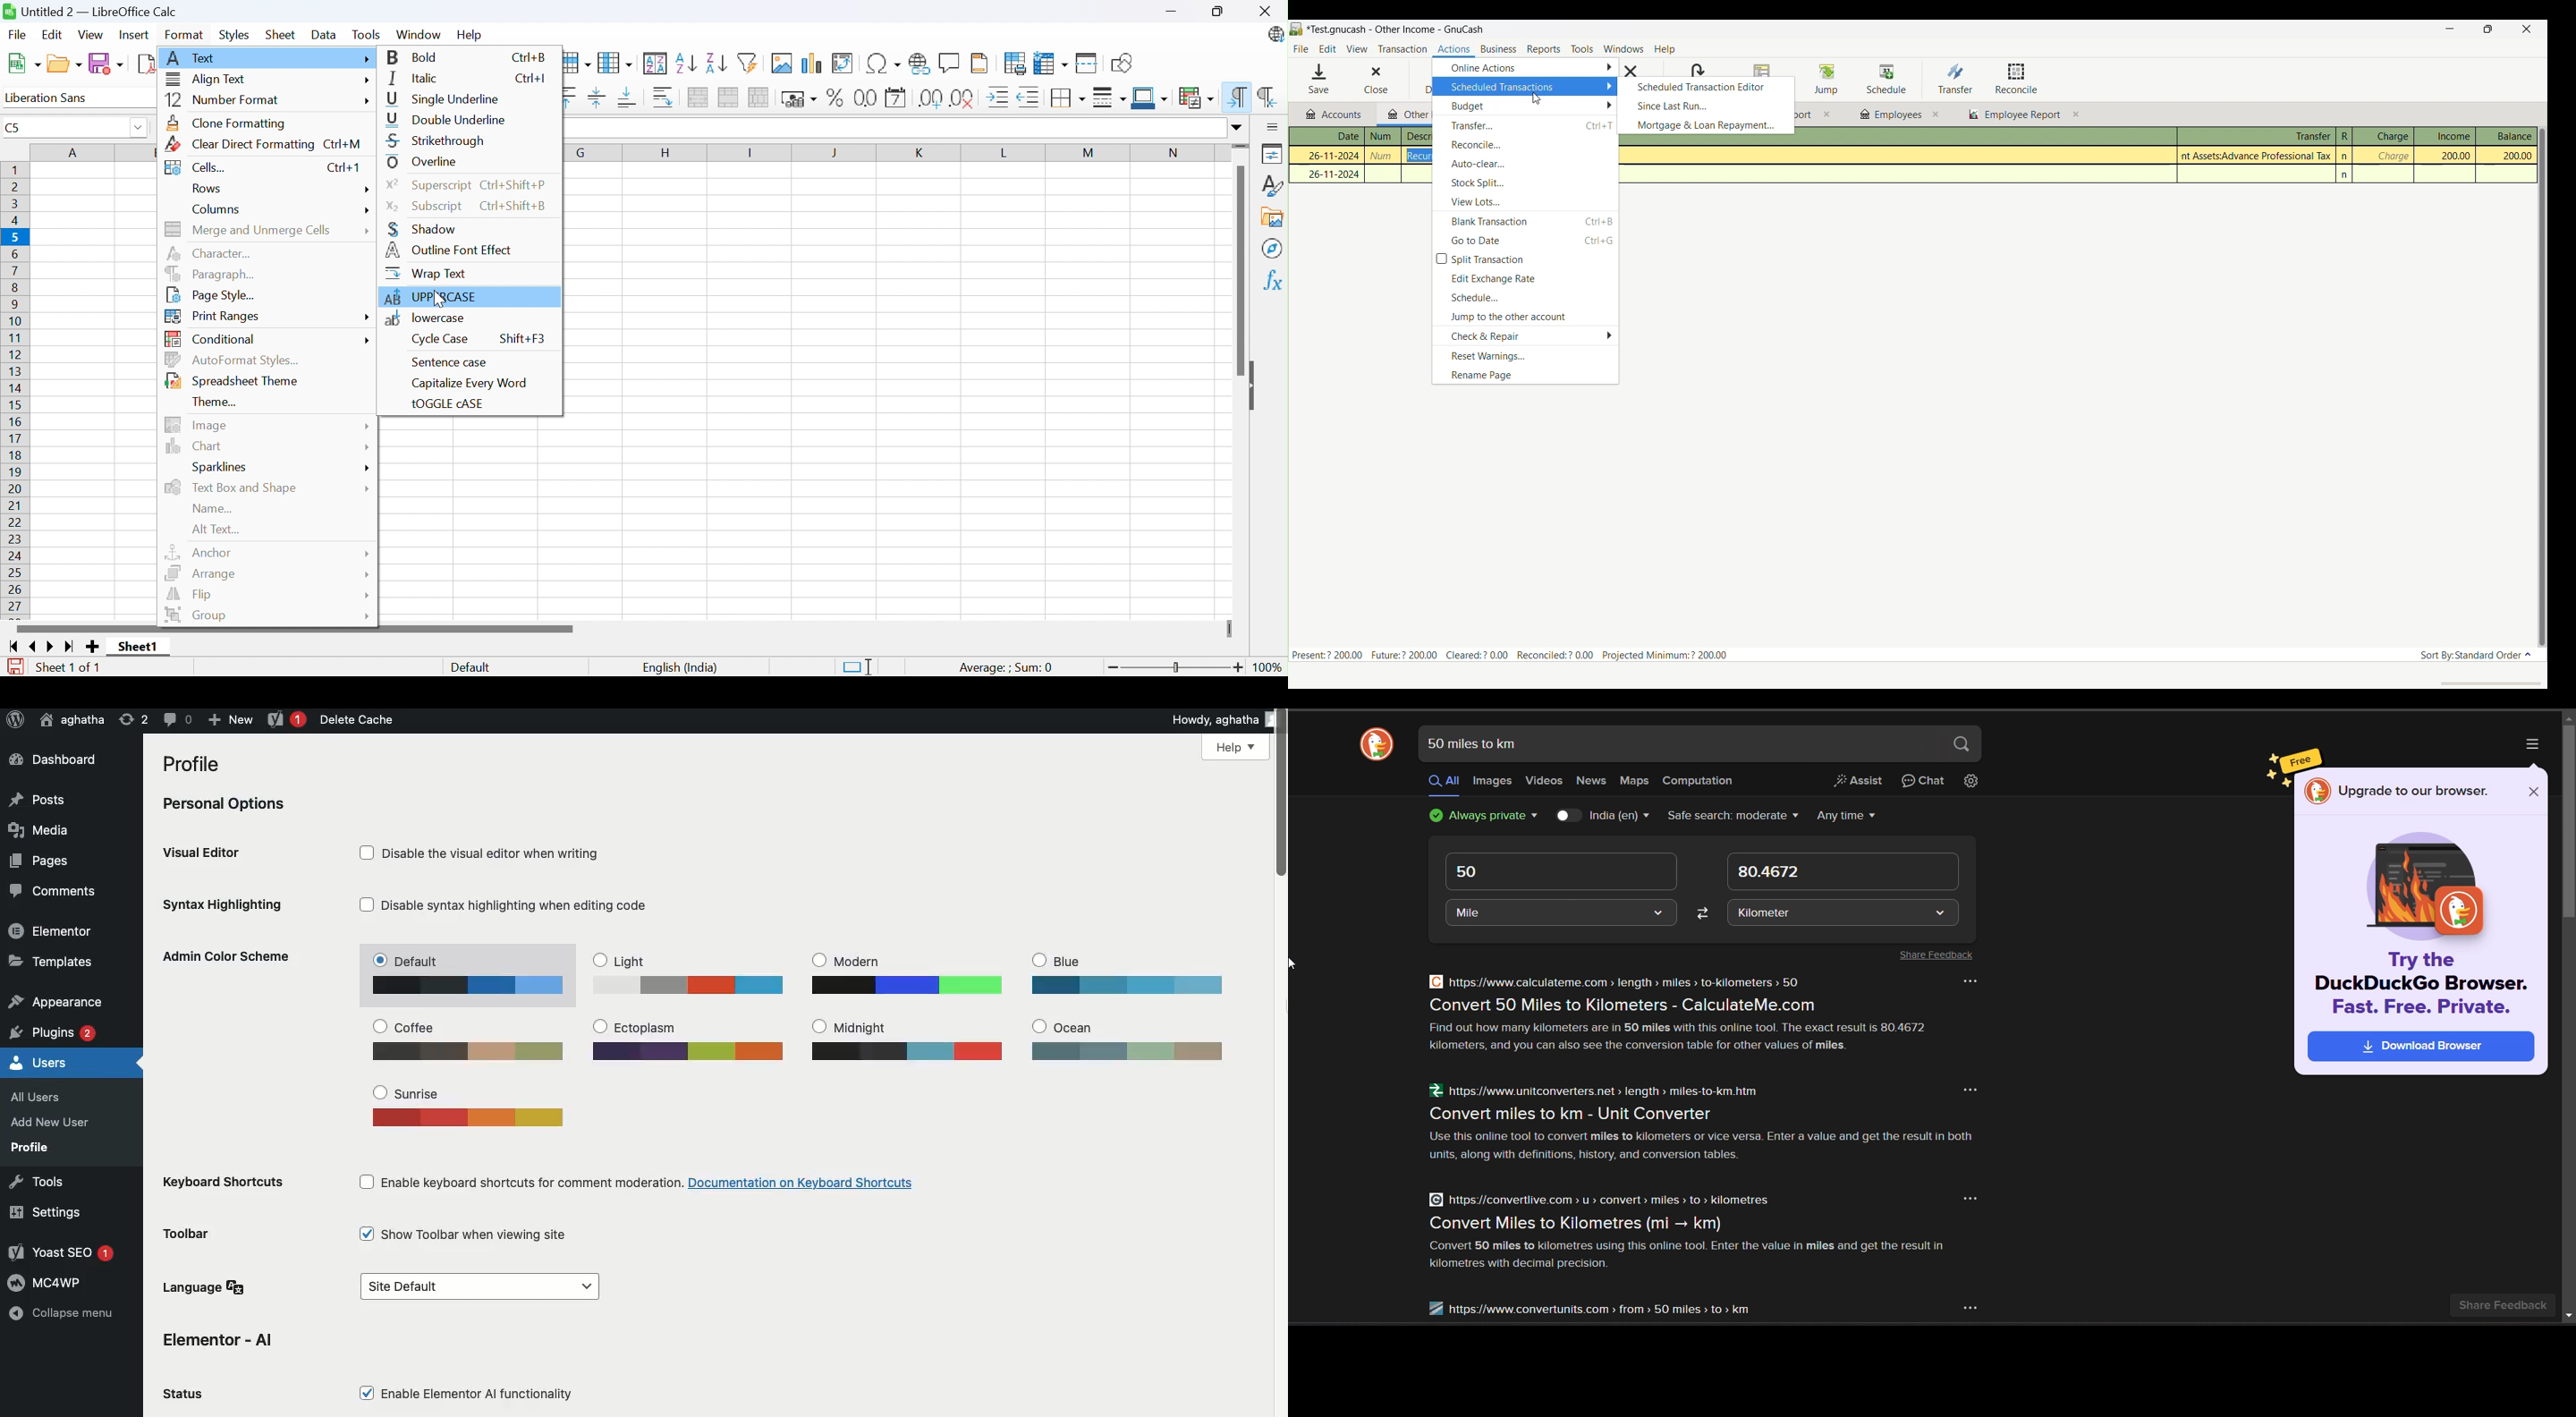 This screenshot has width=2576, height=1428. Describe the element at coordinates (1970, 1088) in the screenshot. I see `more option` at that location.